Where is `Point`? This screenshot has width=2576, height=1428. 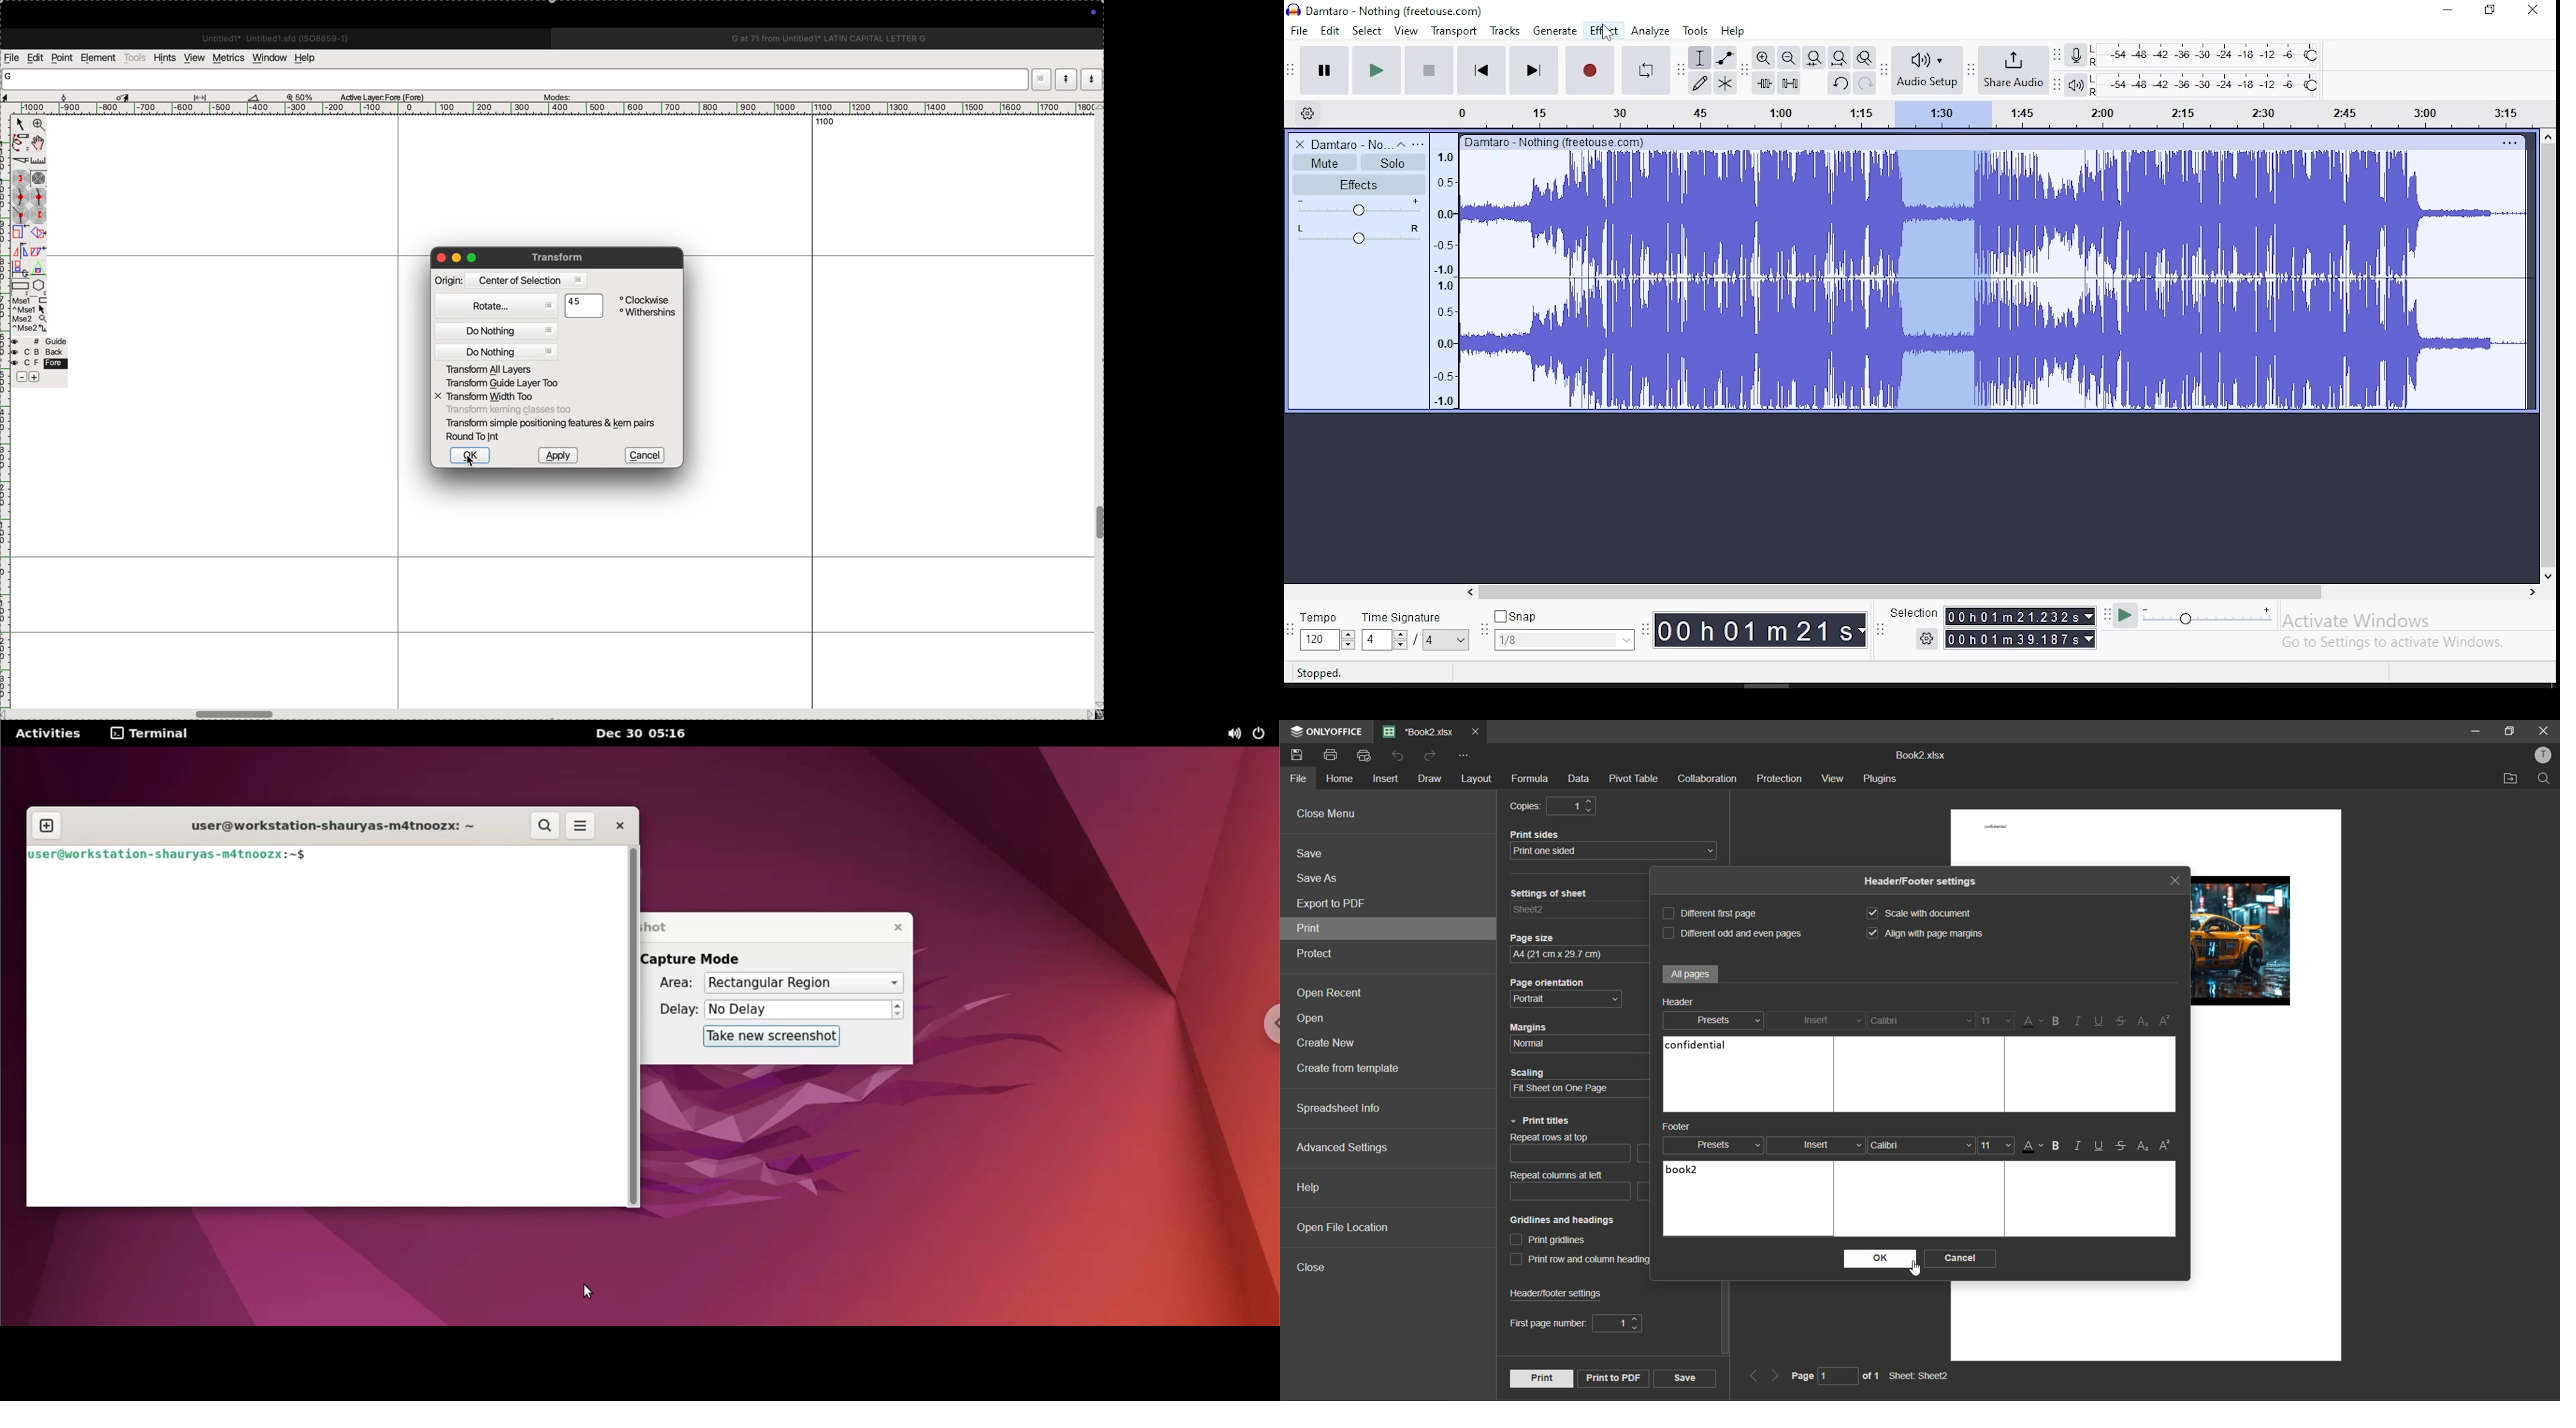 Point is located at coordinates (21, 125).